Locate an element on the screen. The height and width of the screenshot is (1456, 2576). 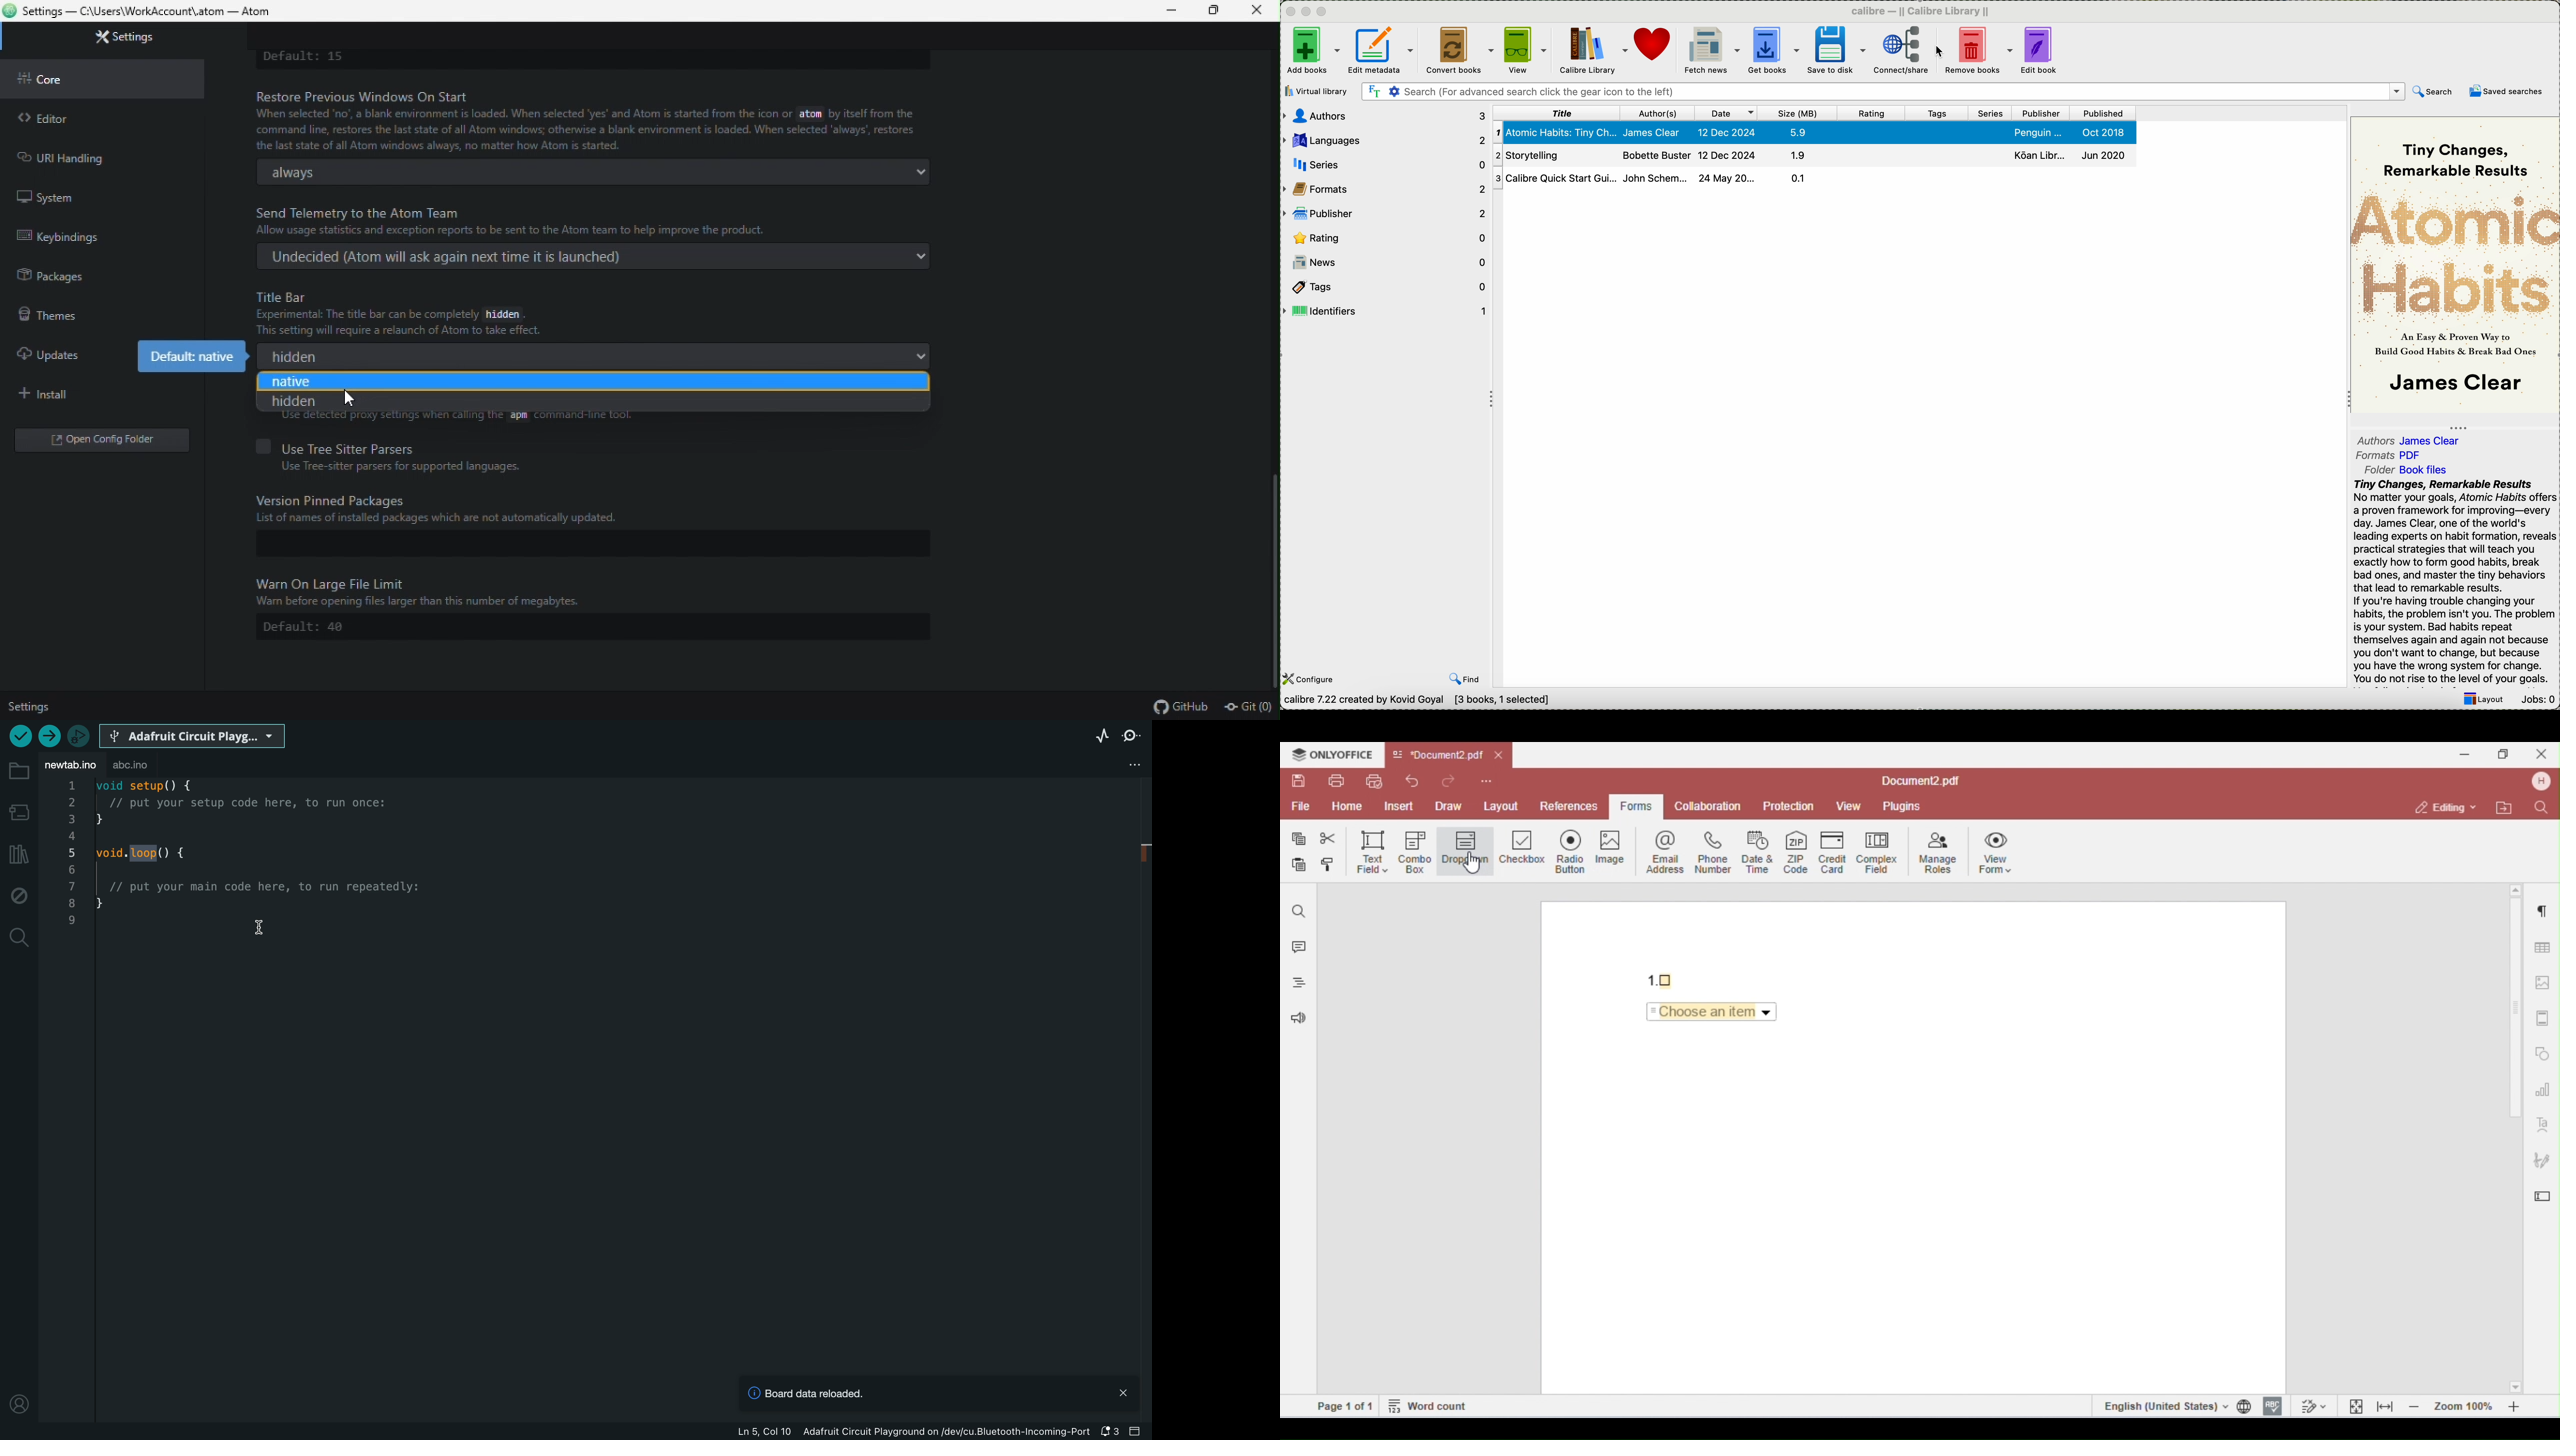
data is located at coordinates (1422, 701).